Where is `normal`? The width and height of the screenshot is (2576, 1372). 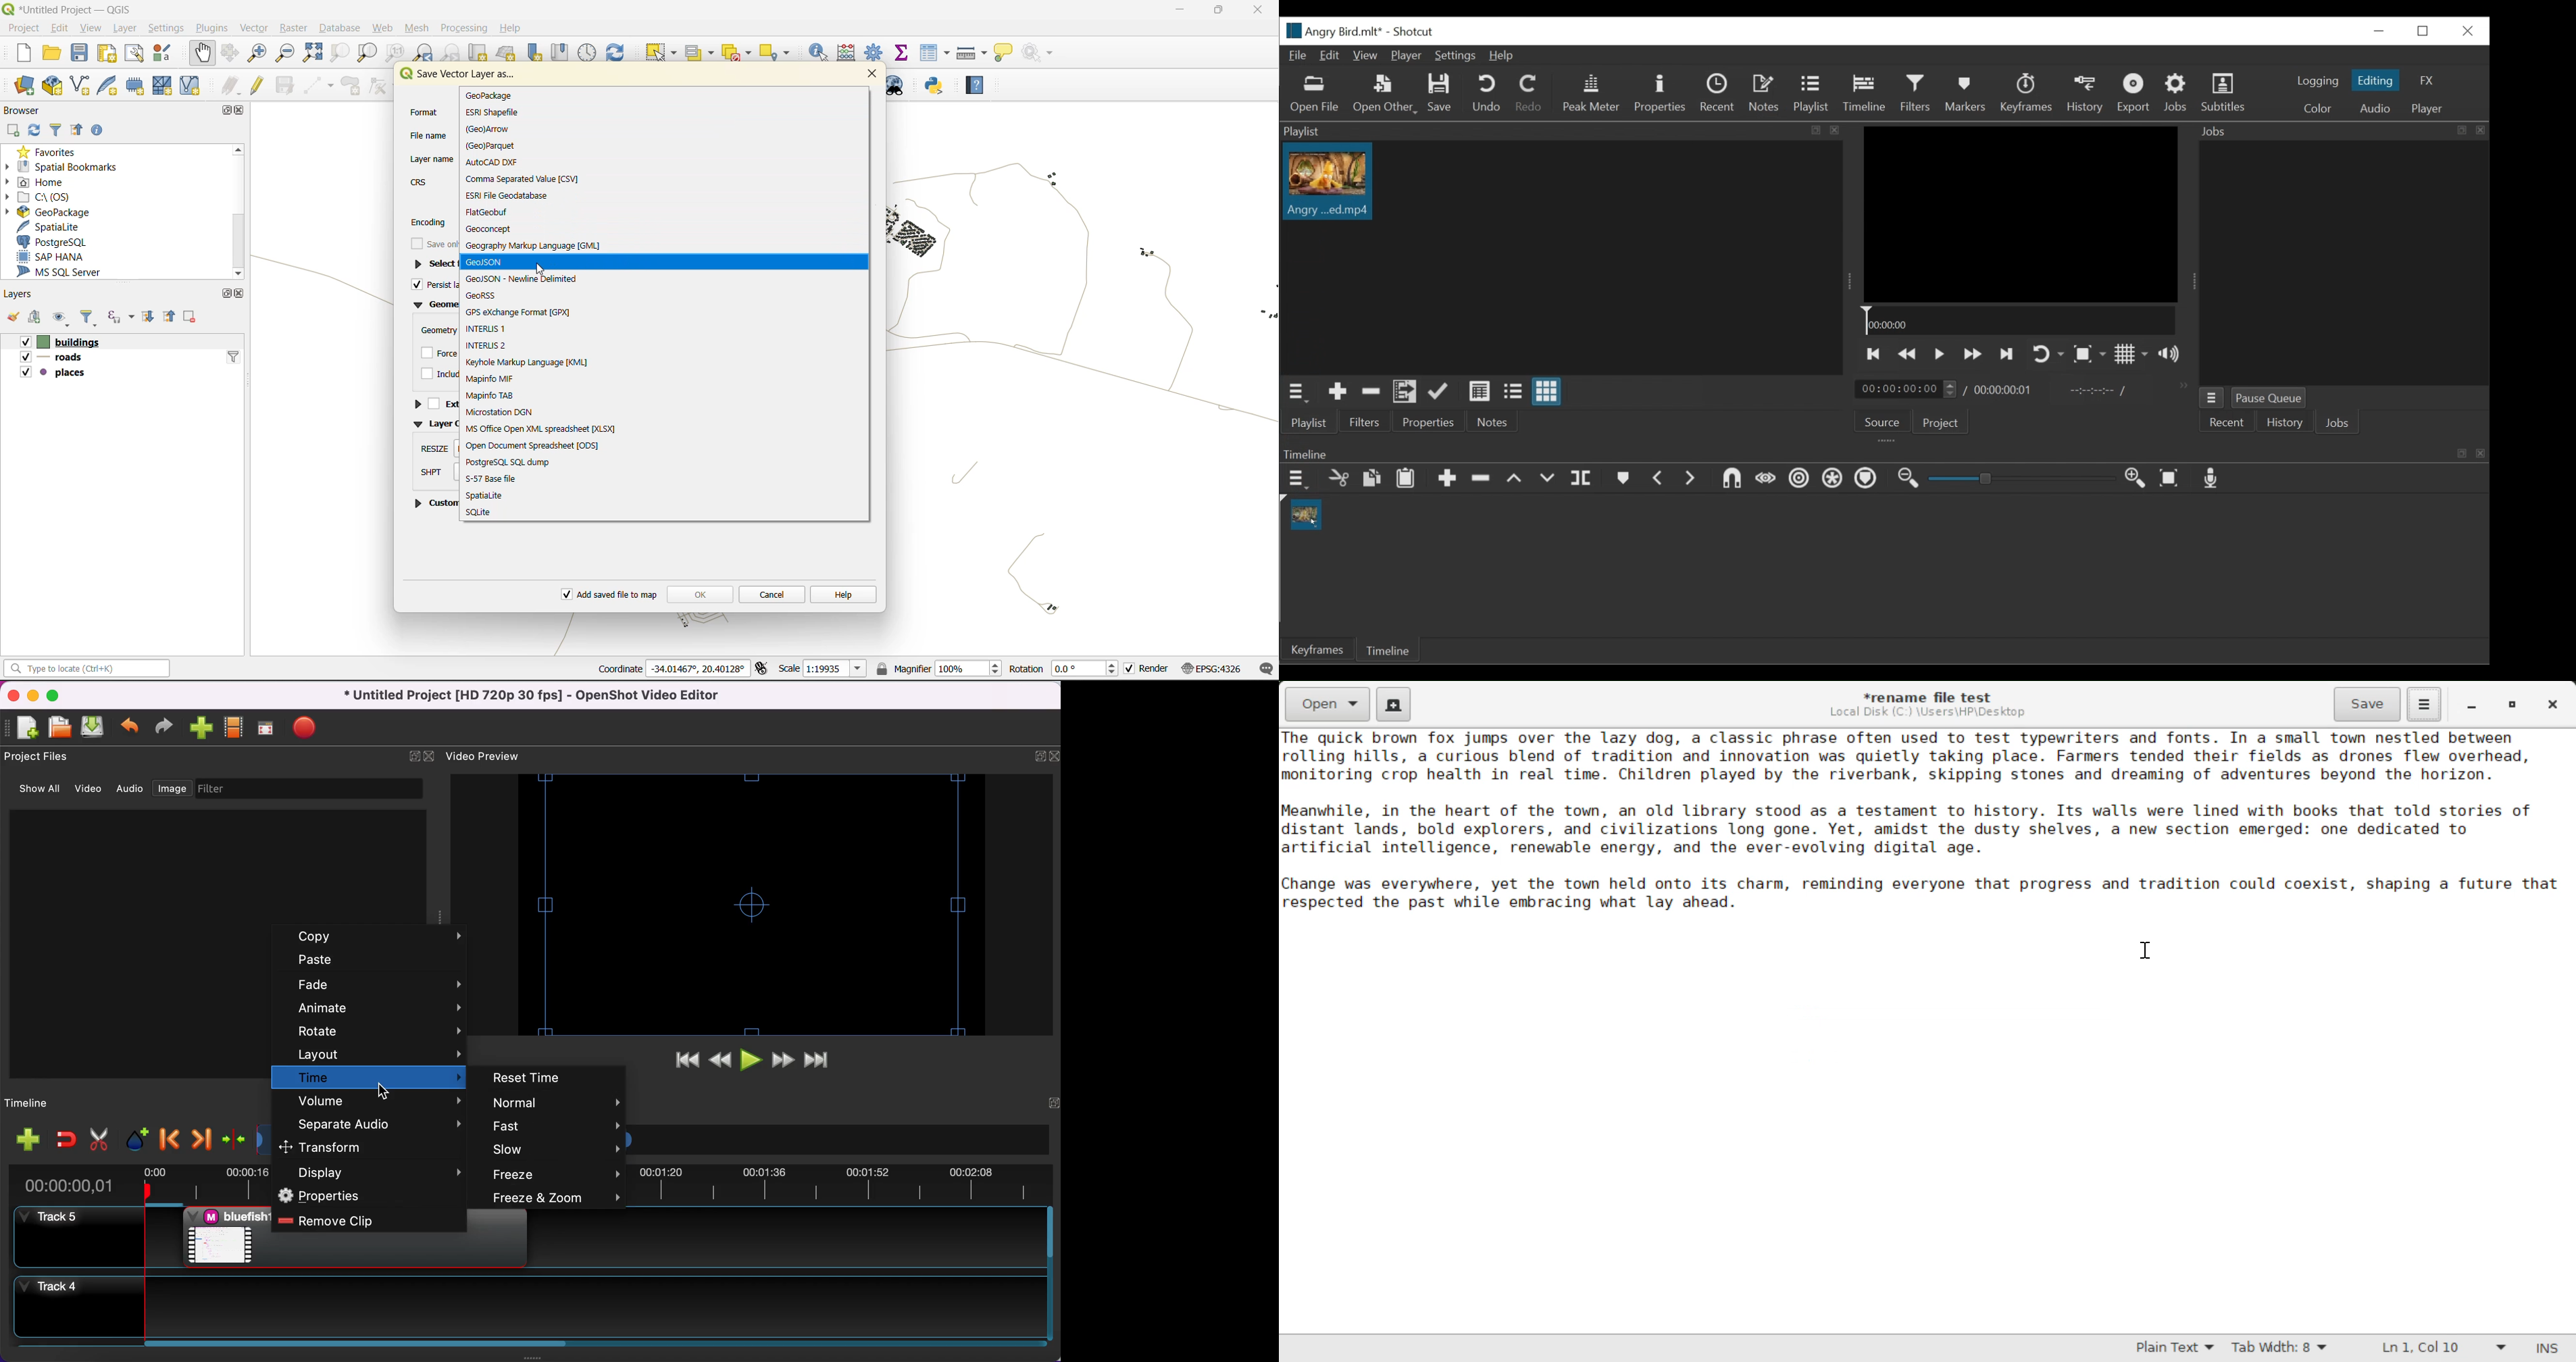
normal is located at coordinates (556, 1103).